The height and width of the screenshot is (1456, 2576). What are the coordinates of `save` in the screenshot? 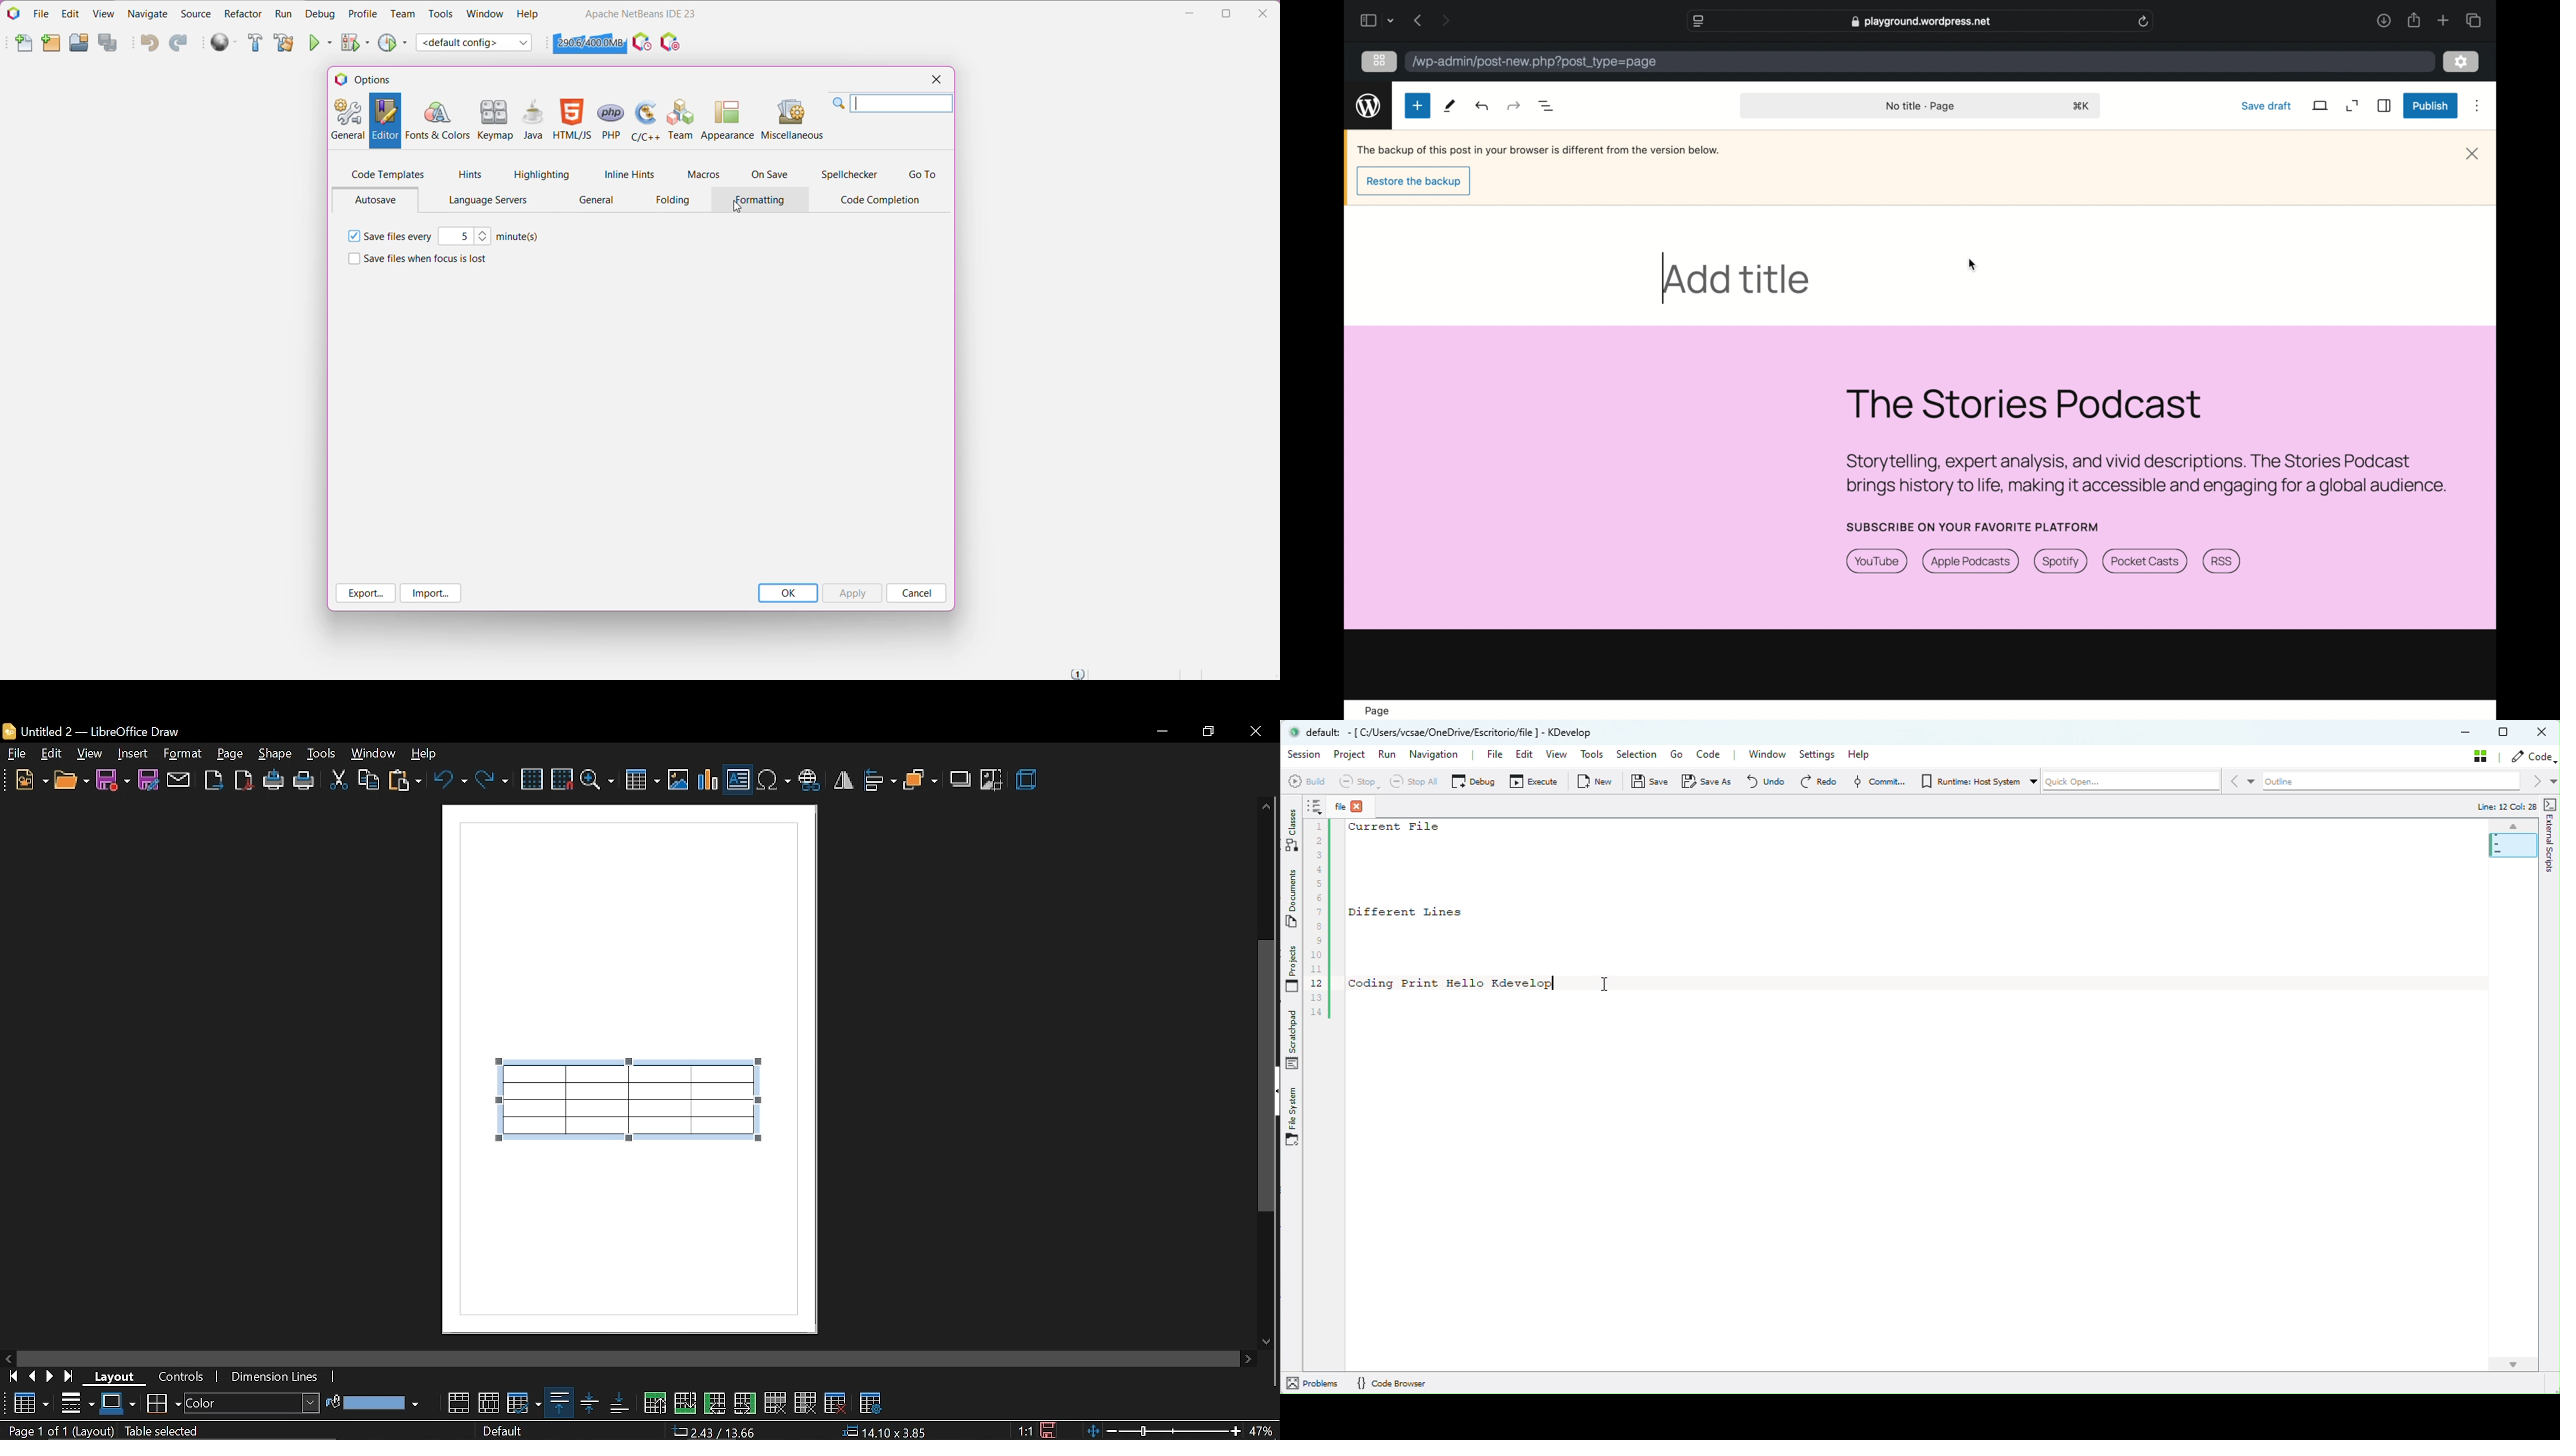 It's located at (1050, 1429).